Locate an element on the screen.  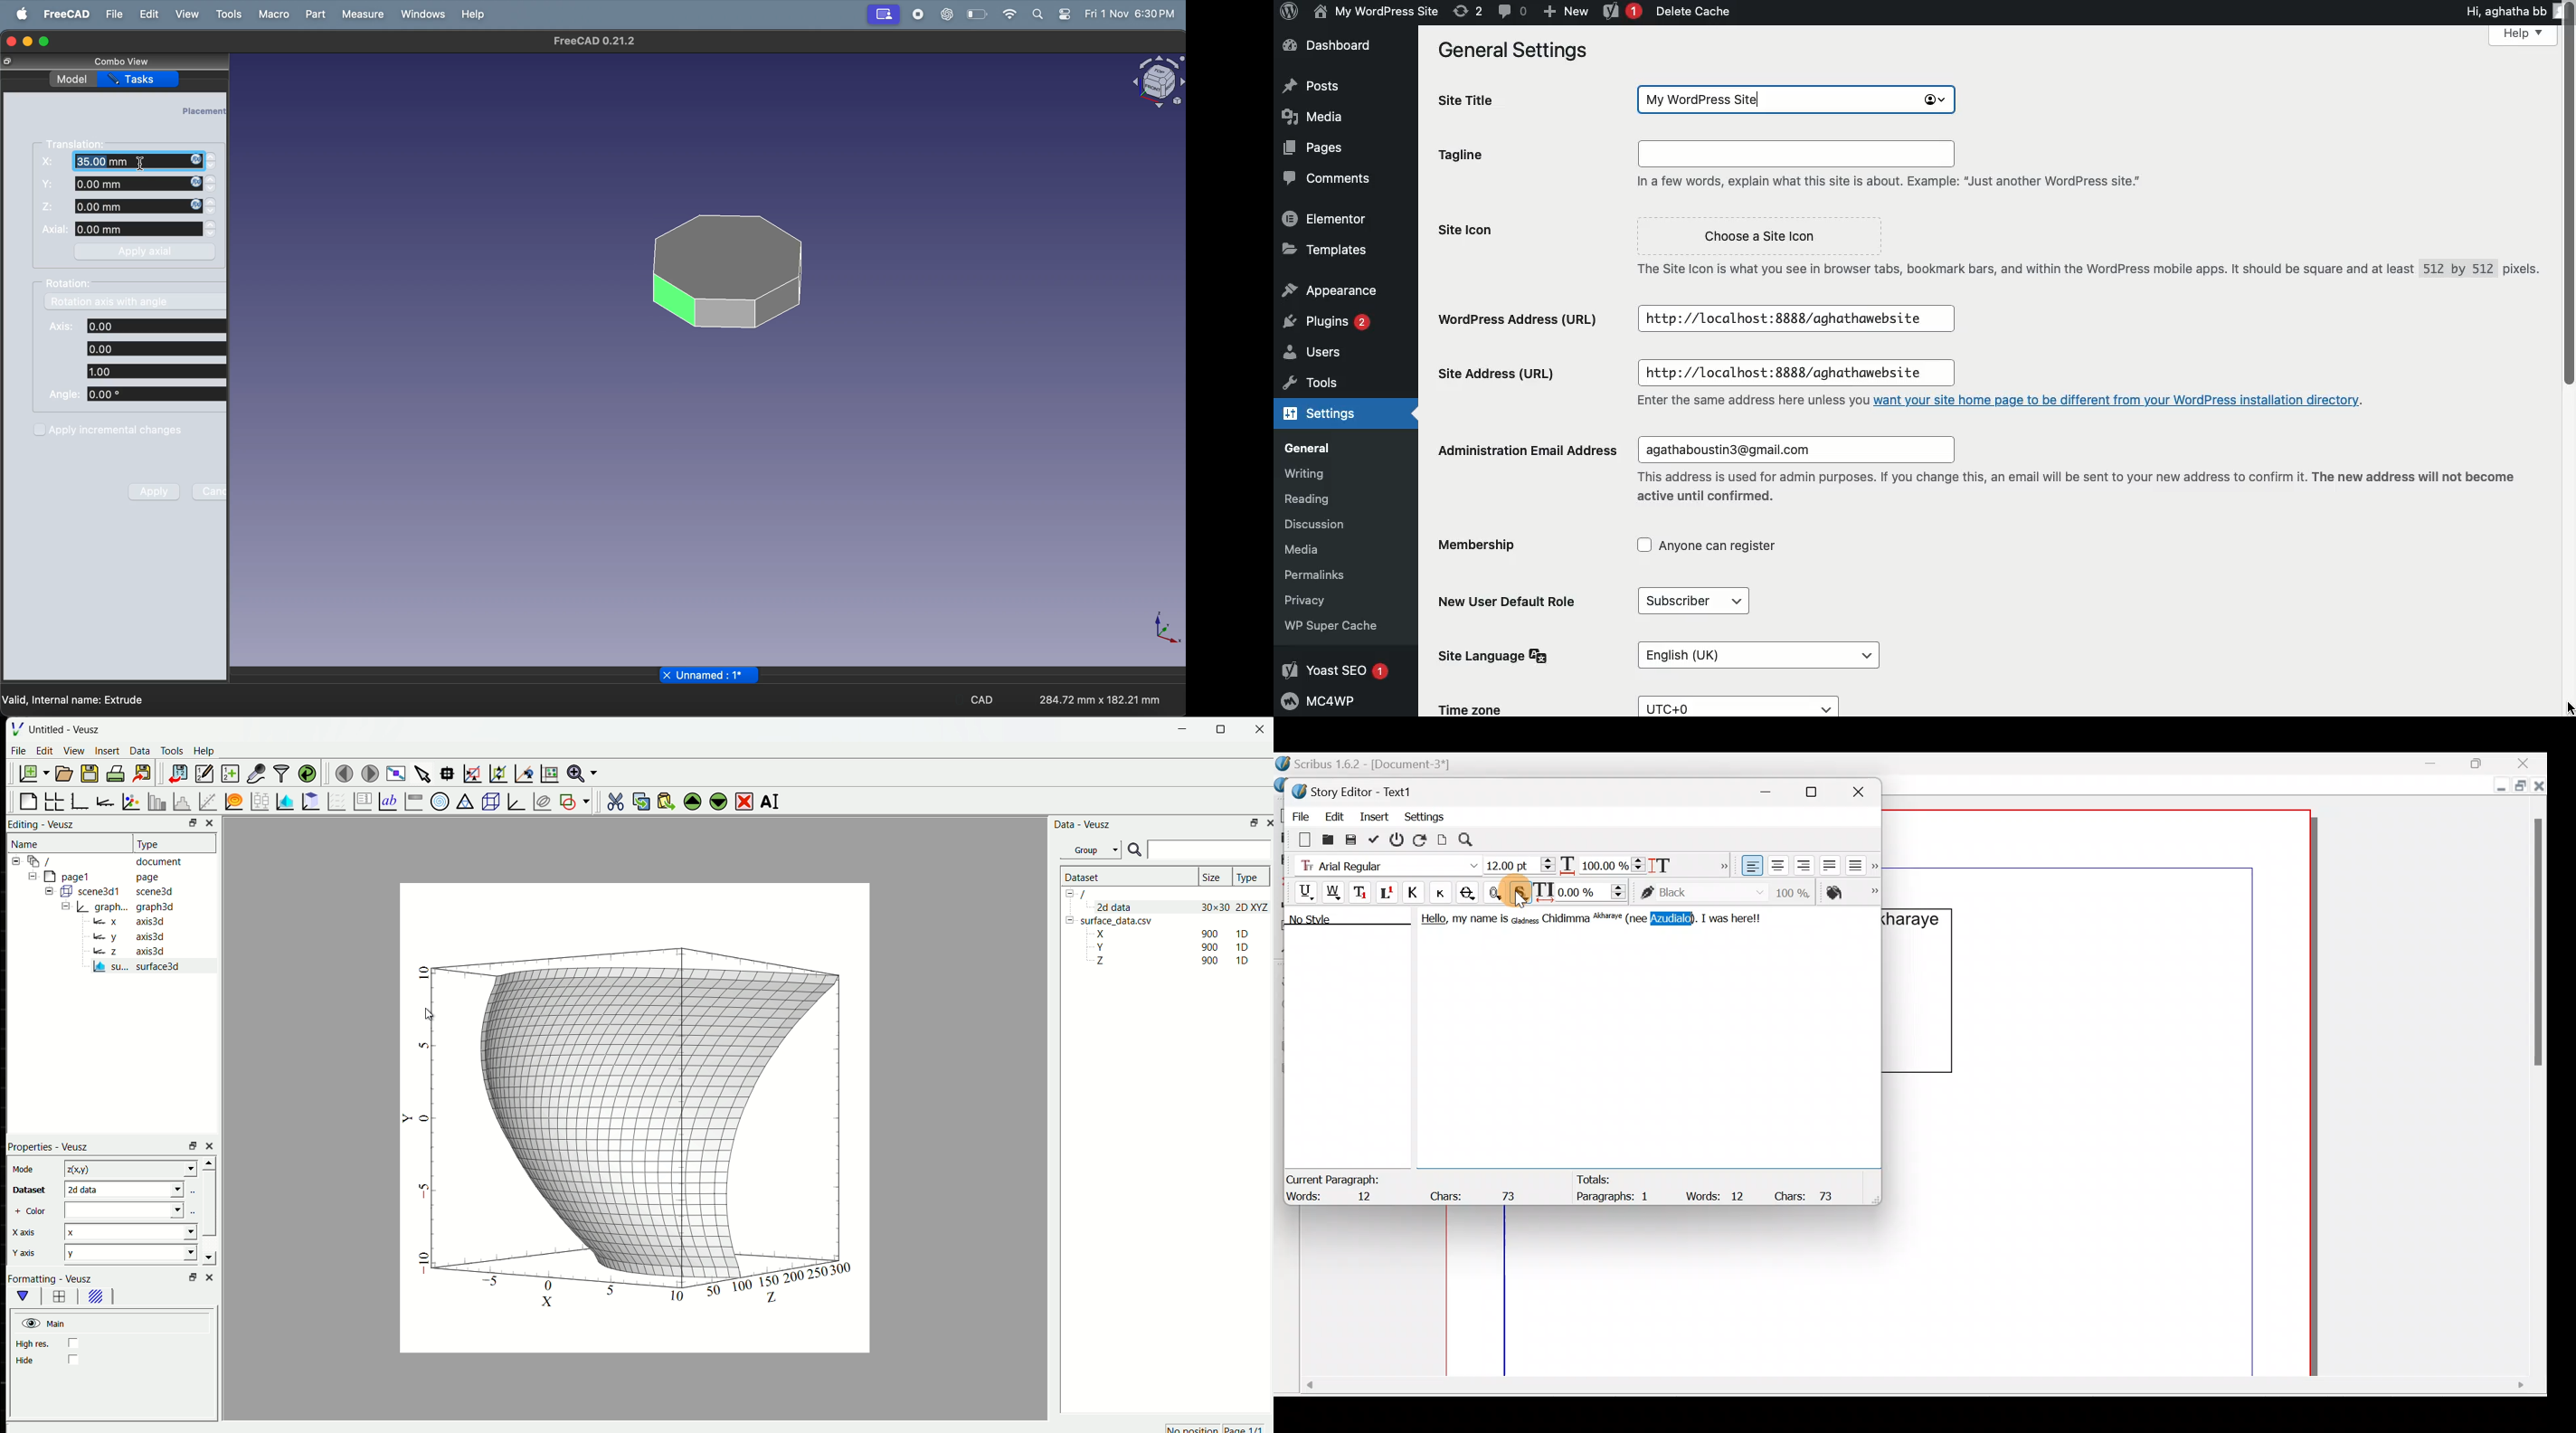
Cursor is located at coordinates (1518, 890).